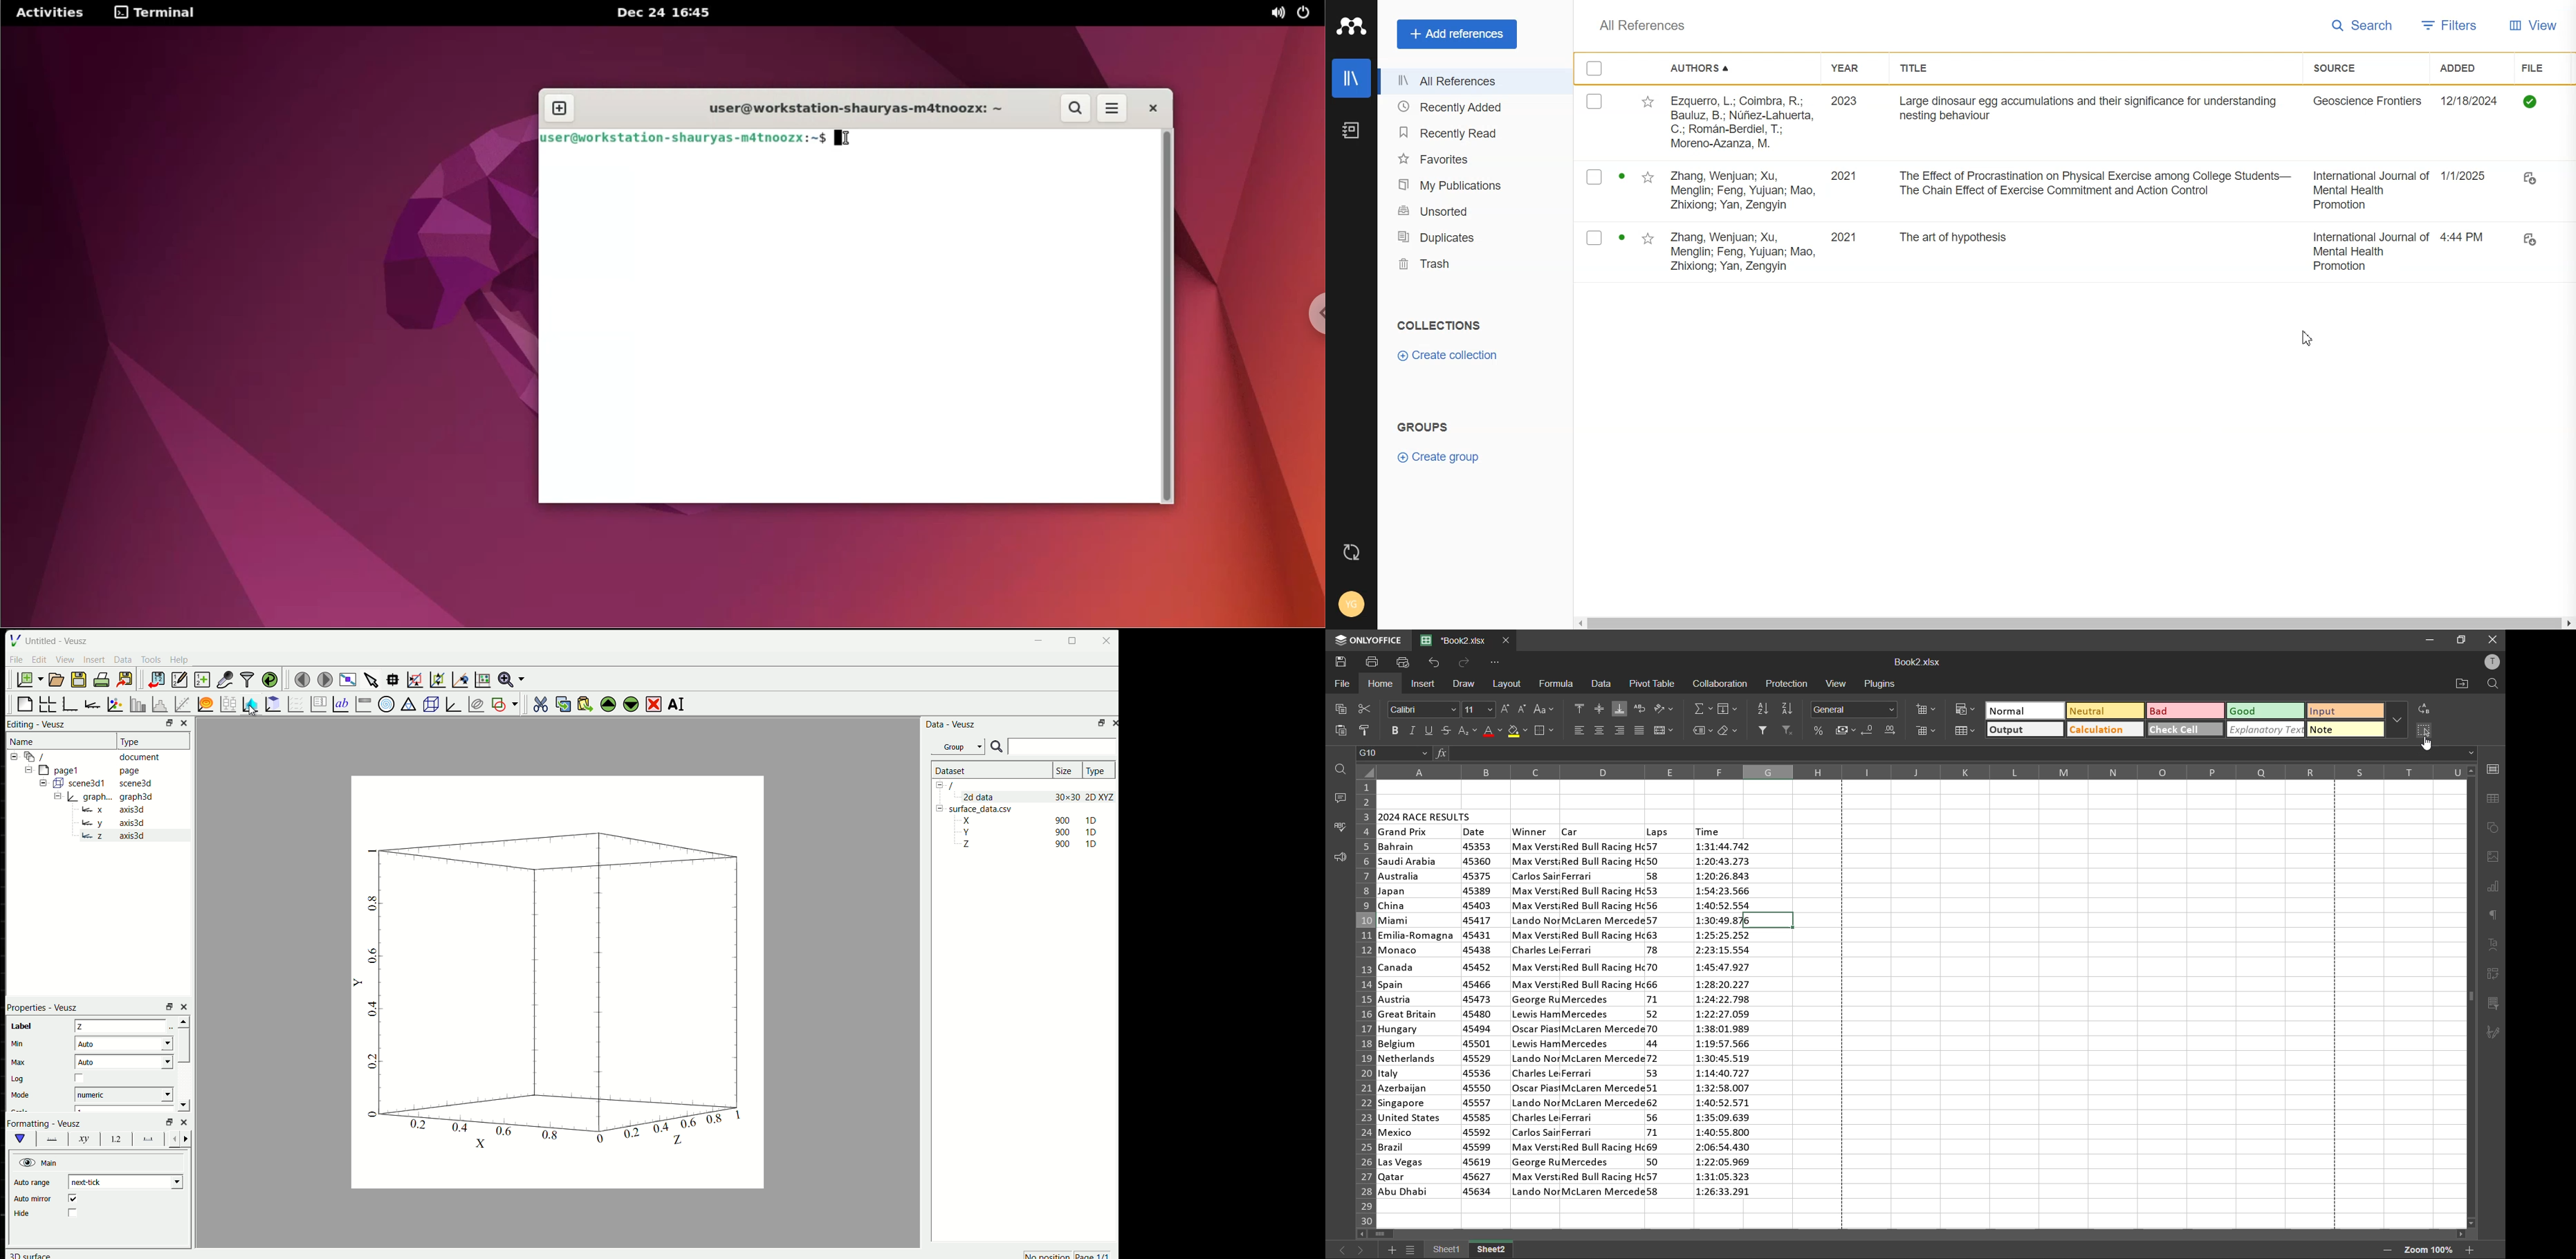 This screenshot has height=1260, width=2576. Describe the element at coordinates (461, 680) in the screenshot. I see `click to recenter graph axis` at that location.